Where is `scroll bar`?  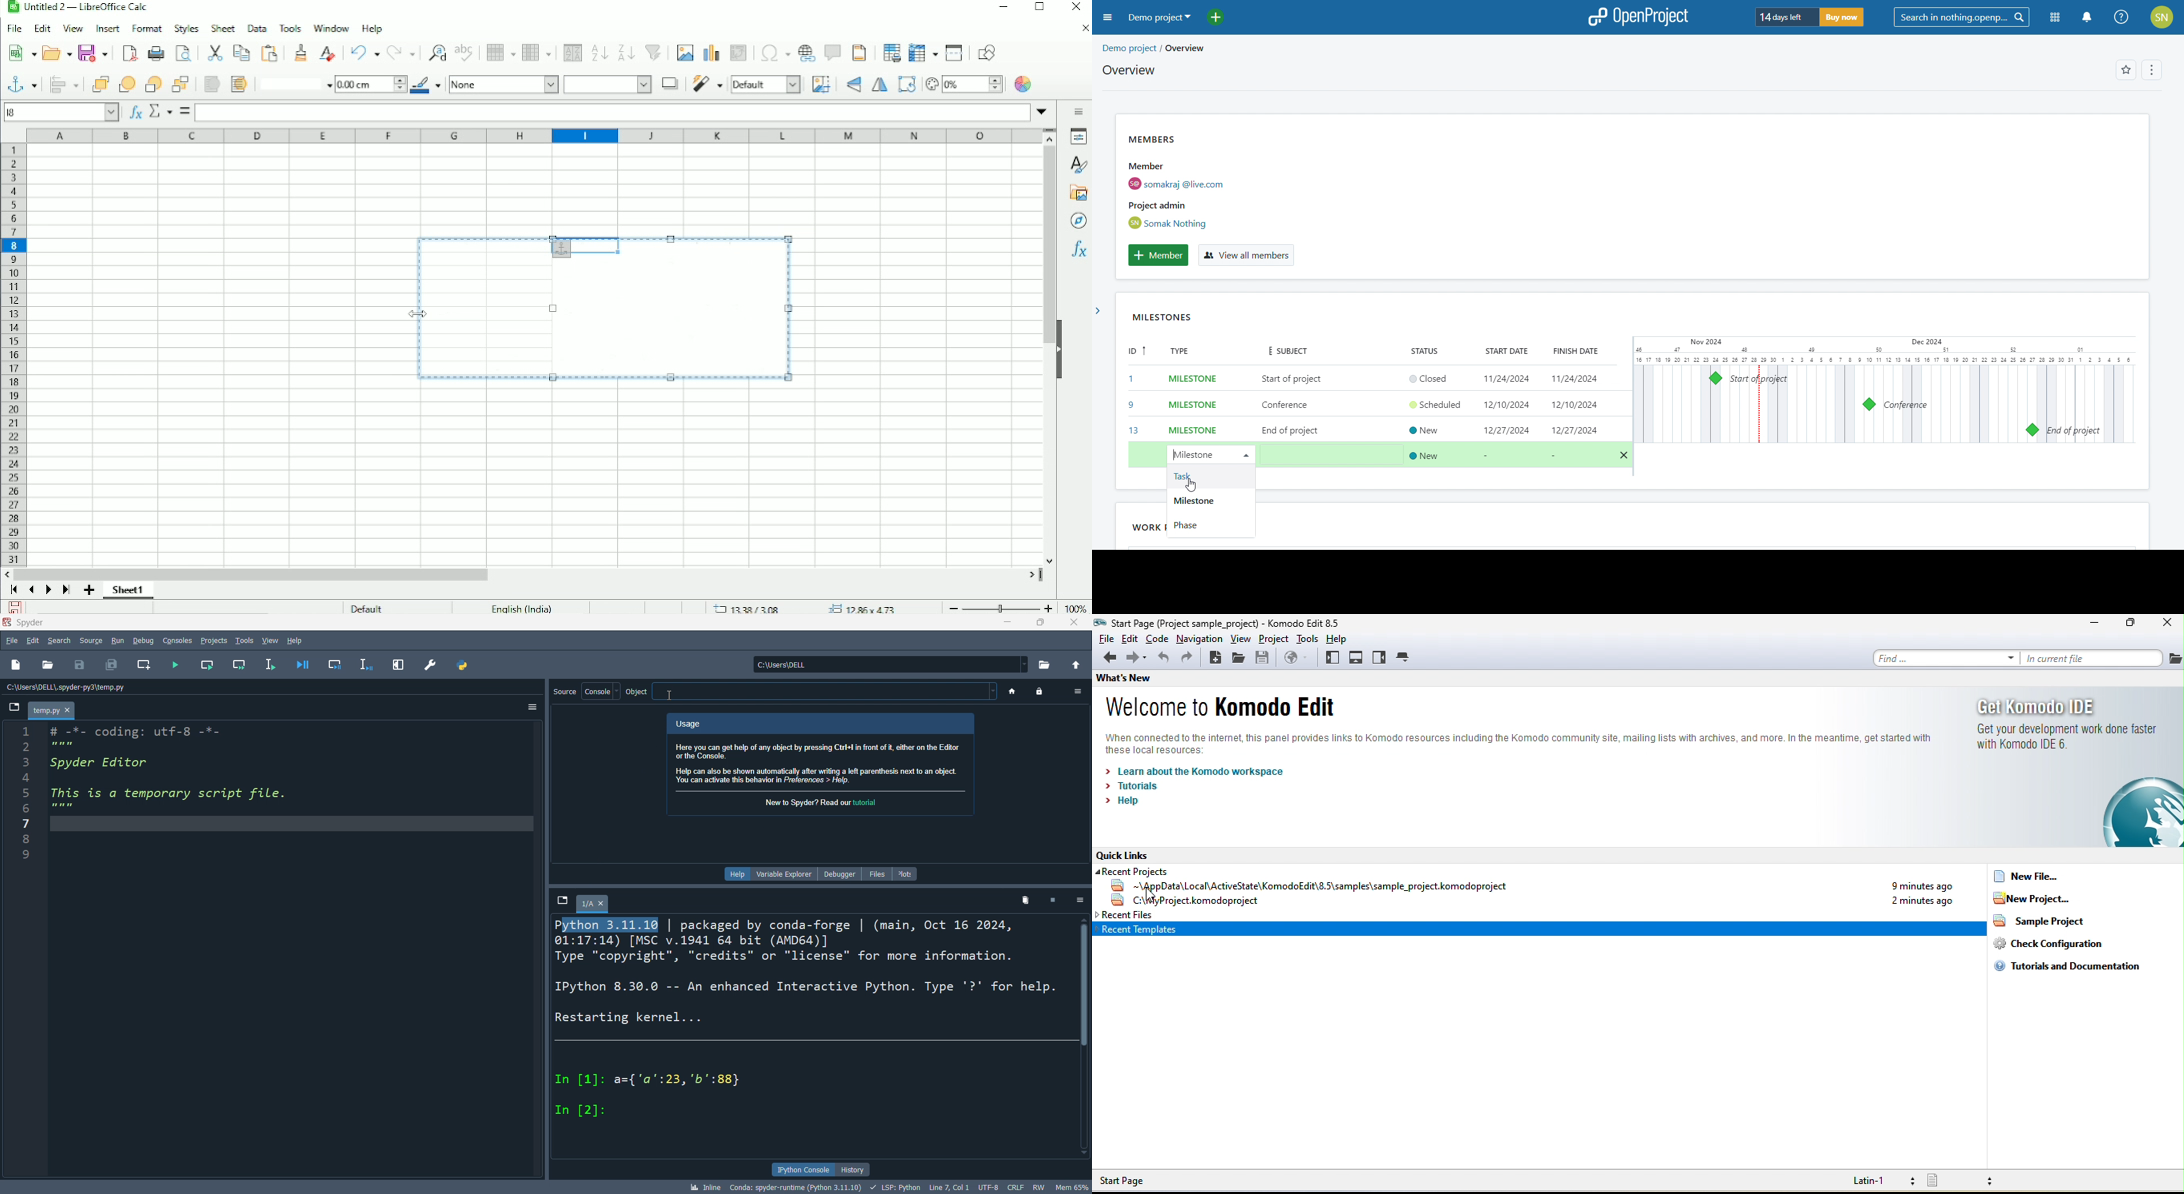 scroll bar is located at coordinates (1085, 1041).